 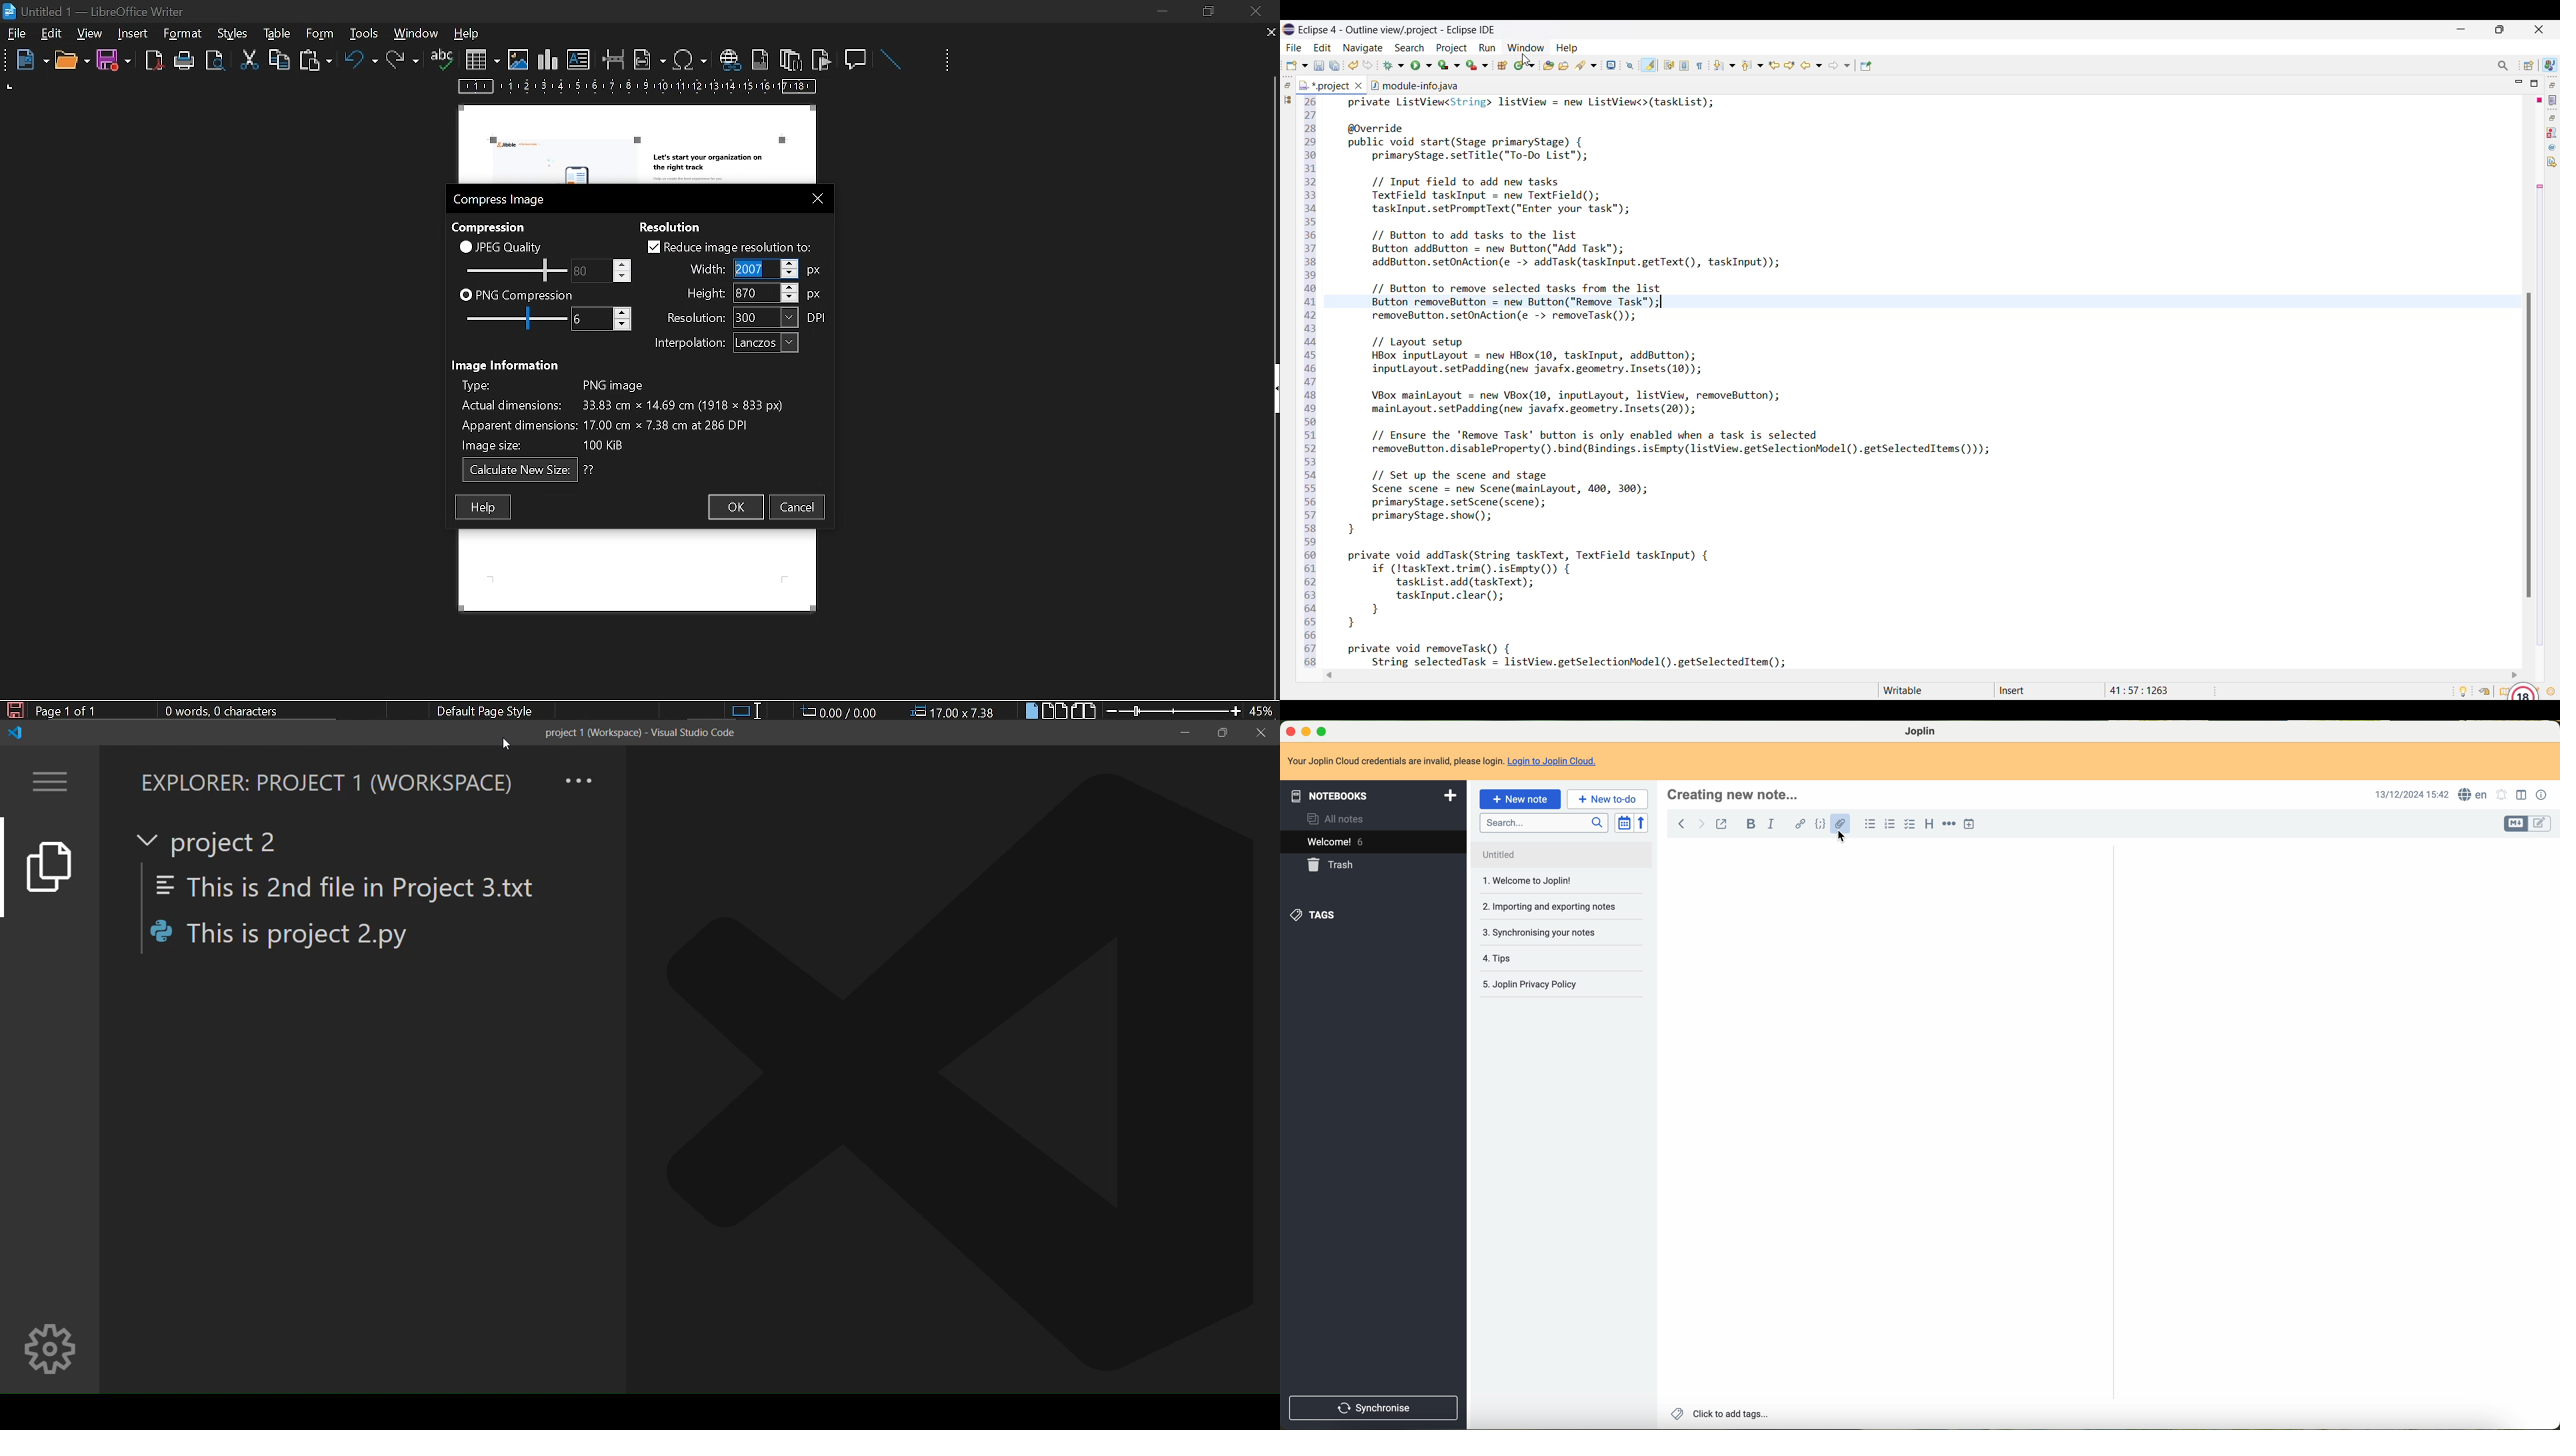 I want to click on png compression, so click(x=517, y=294).